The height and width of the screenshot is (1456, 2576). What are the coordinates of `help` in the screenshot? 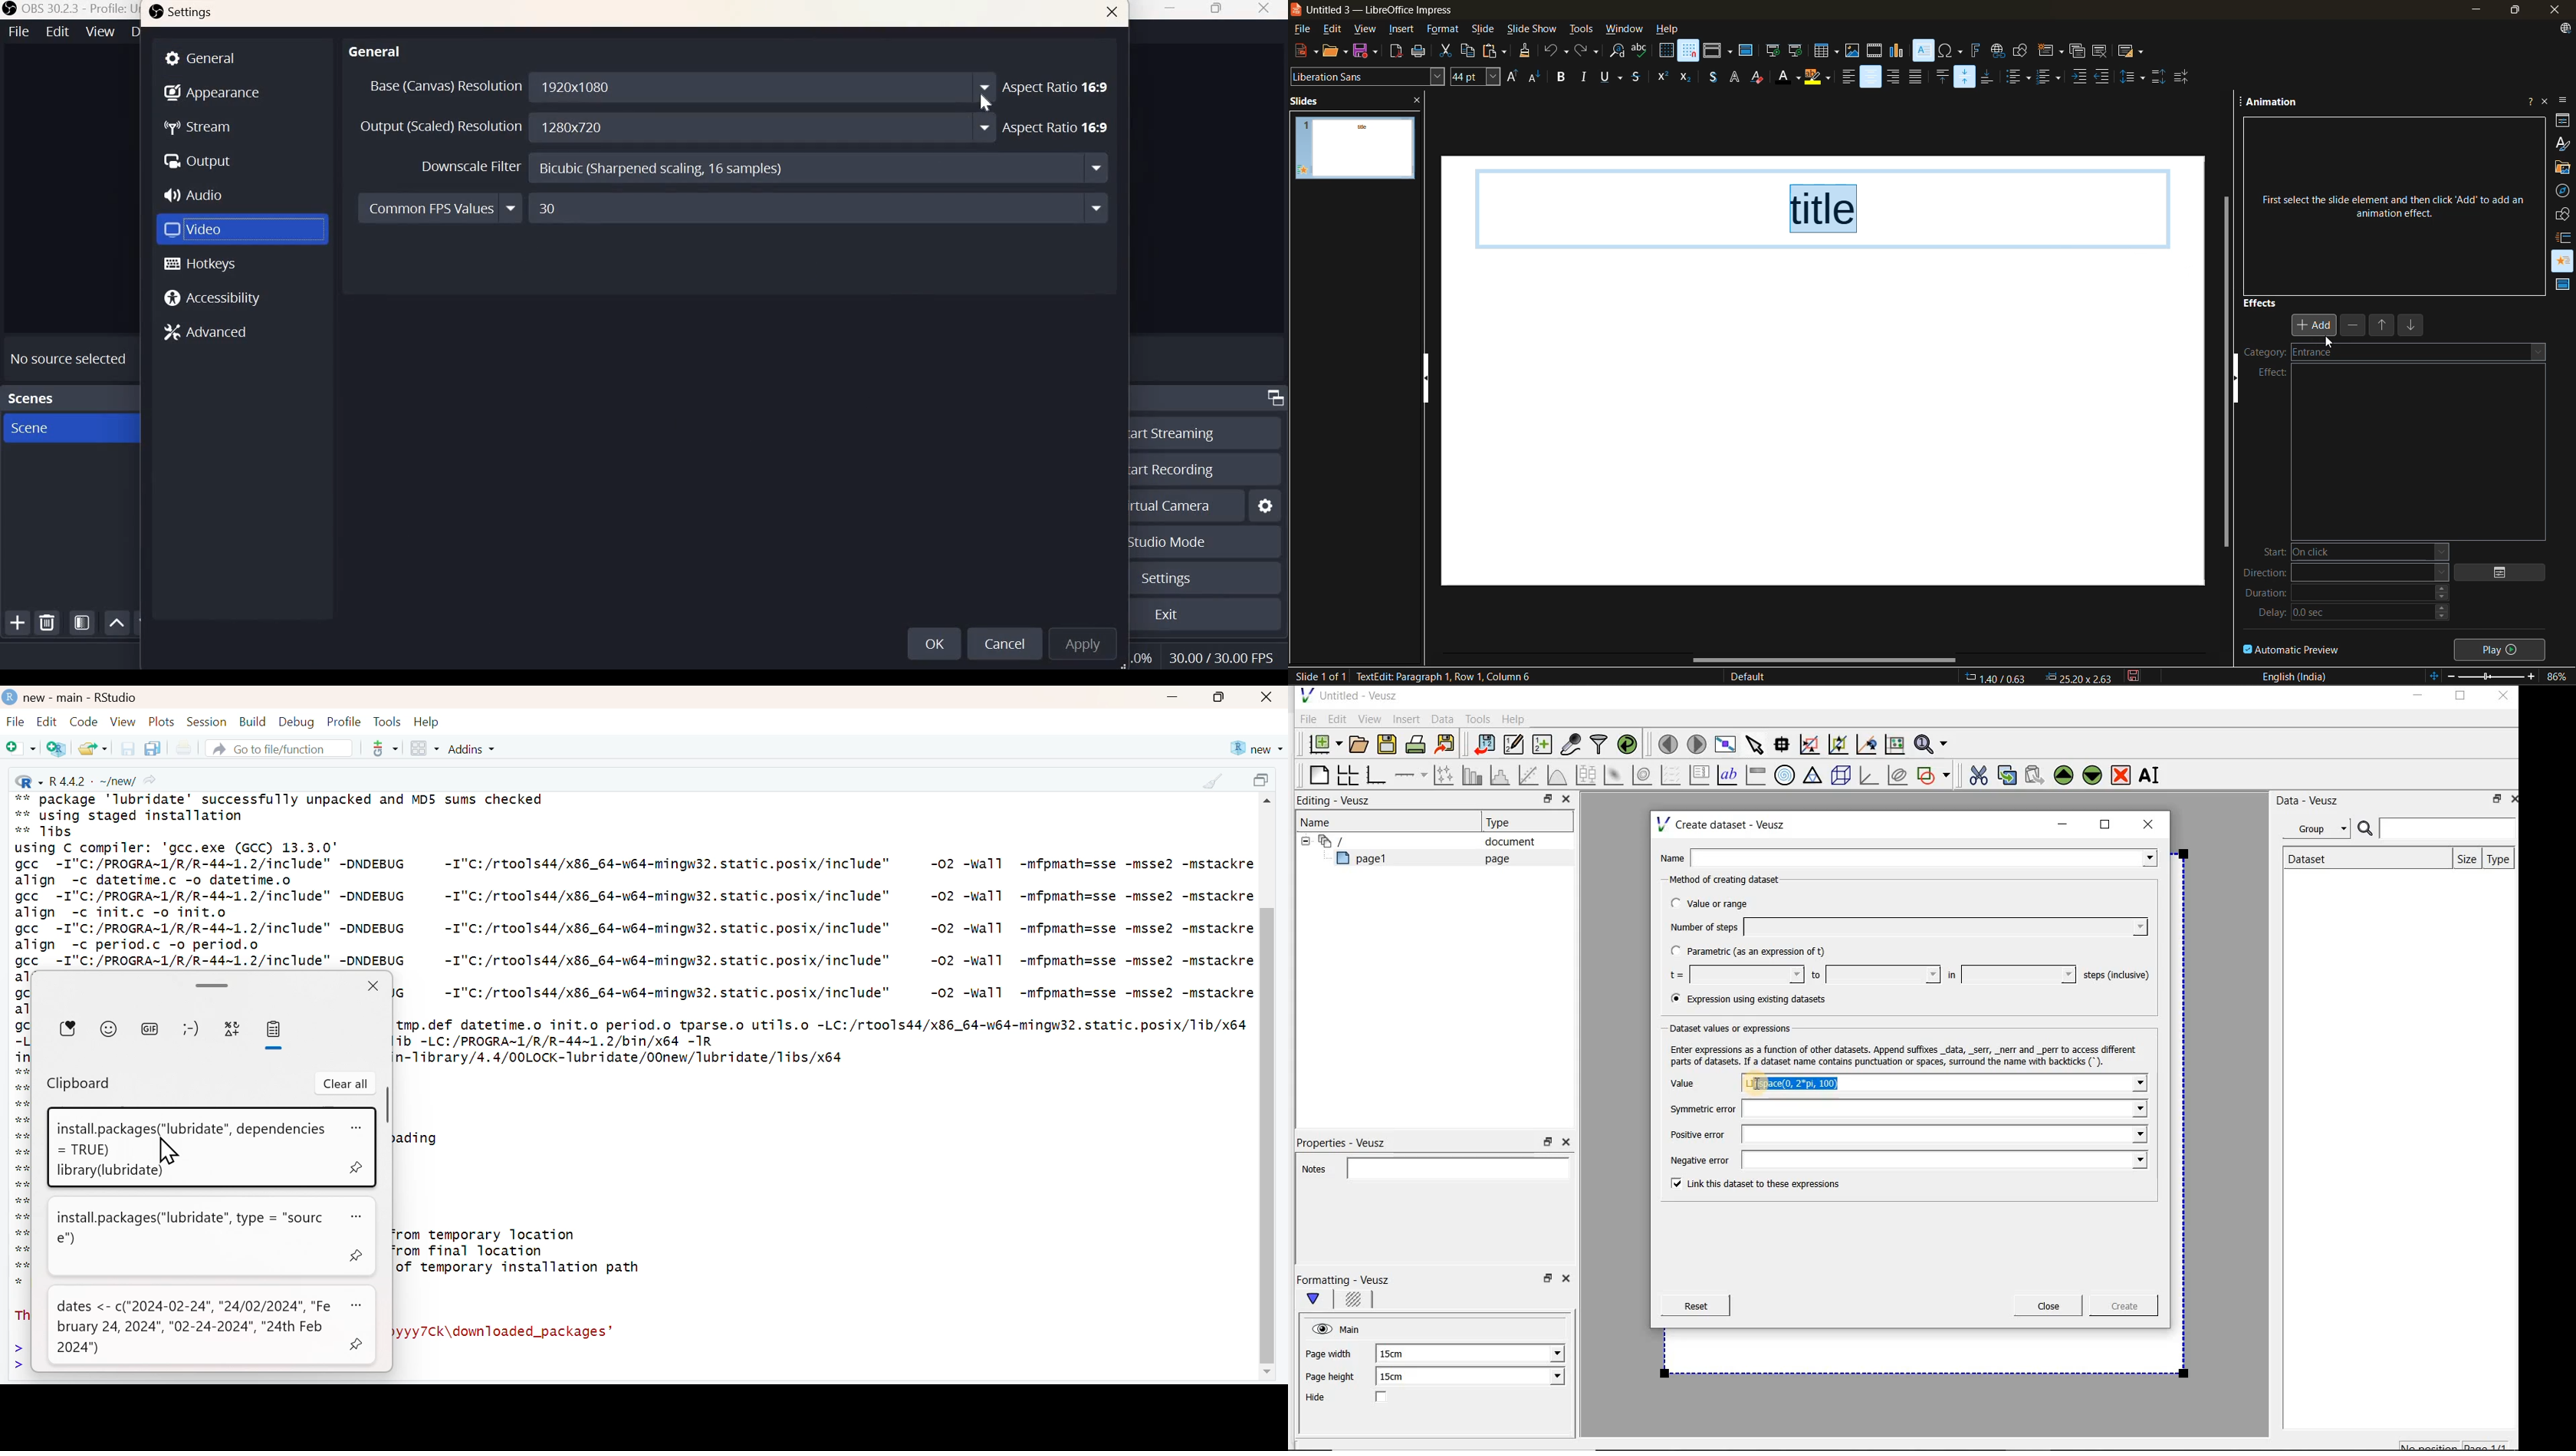 It's located at (1668, 30).